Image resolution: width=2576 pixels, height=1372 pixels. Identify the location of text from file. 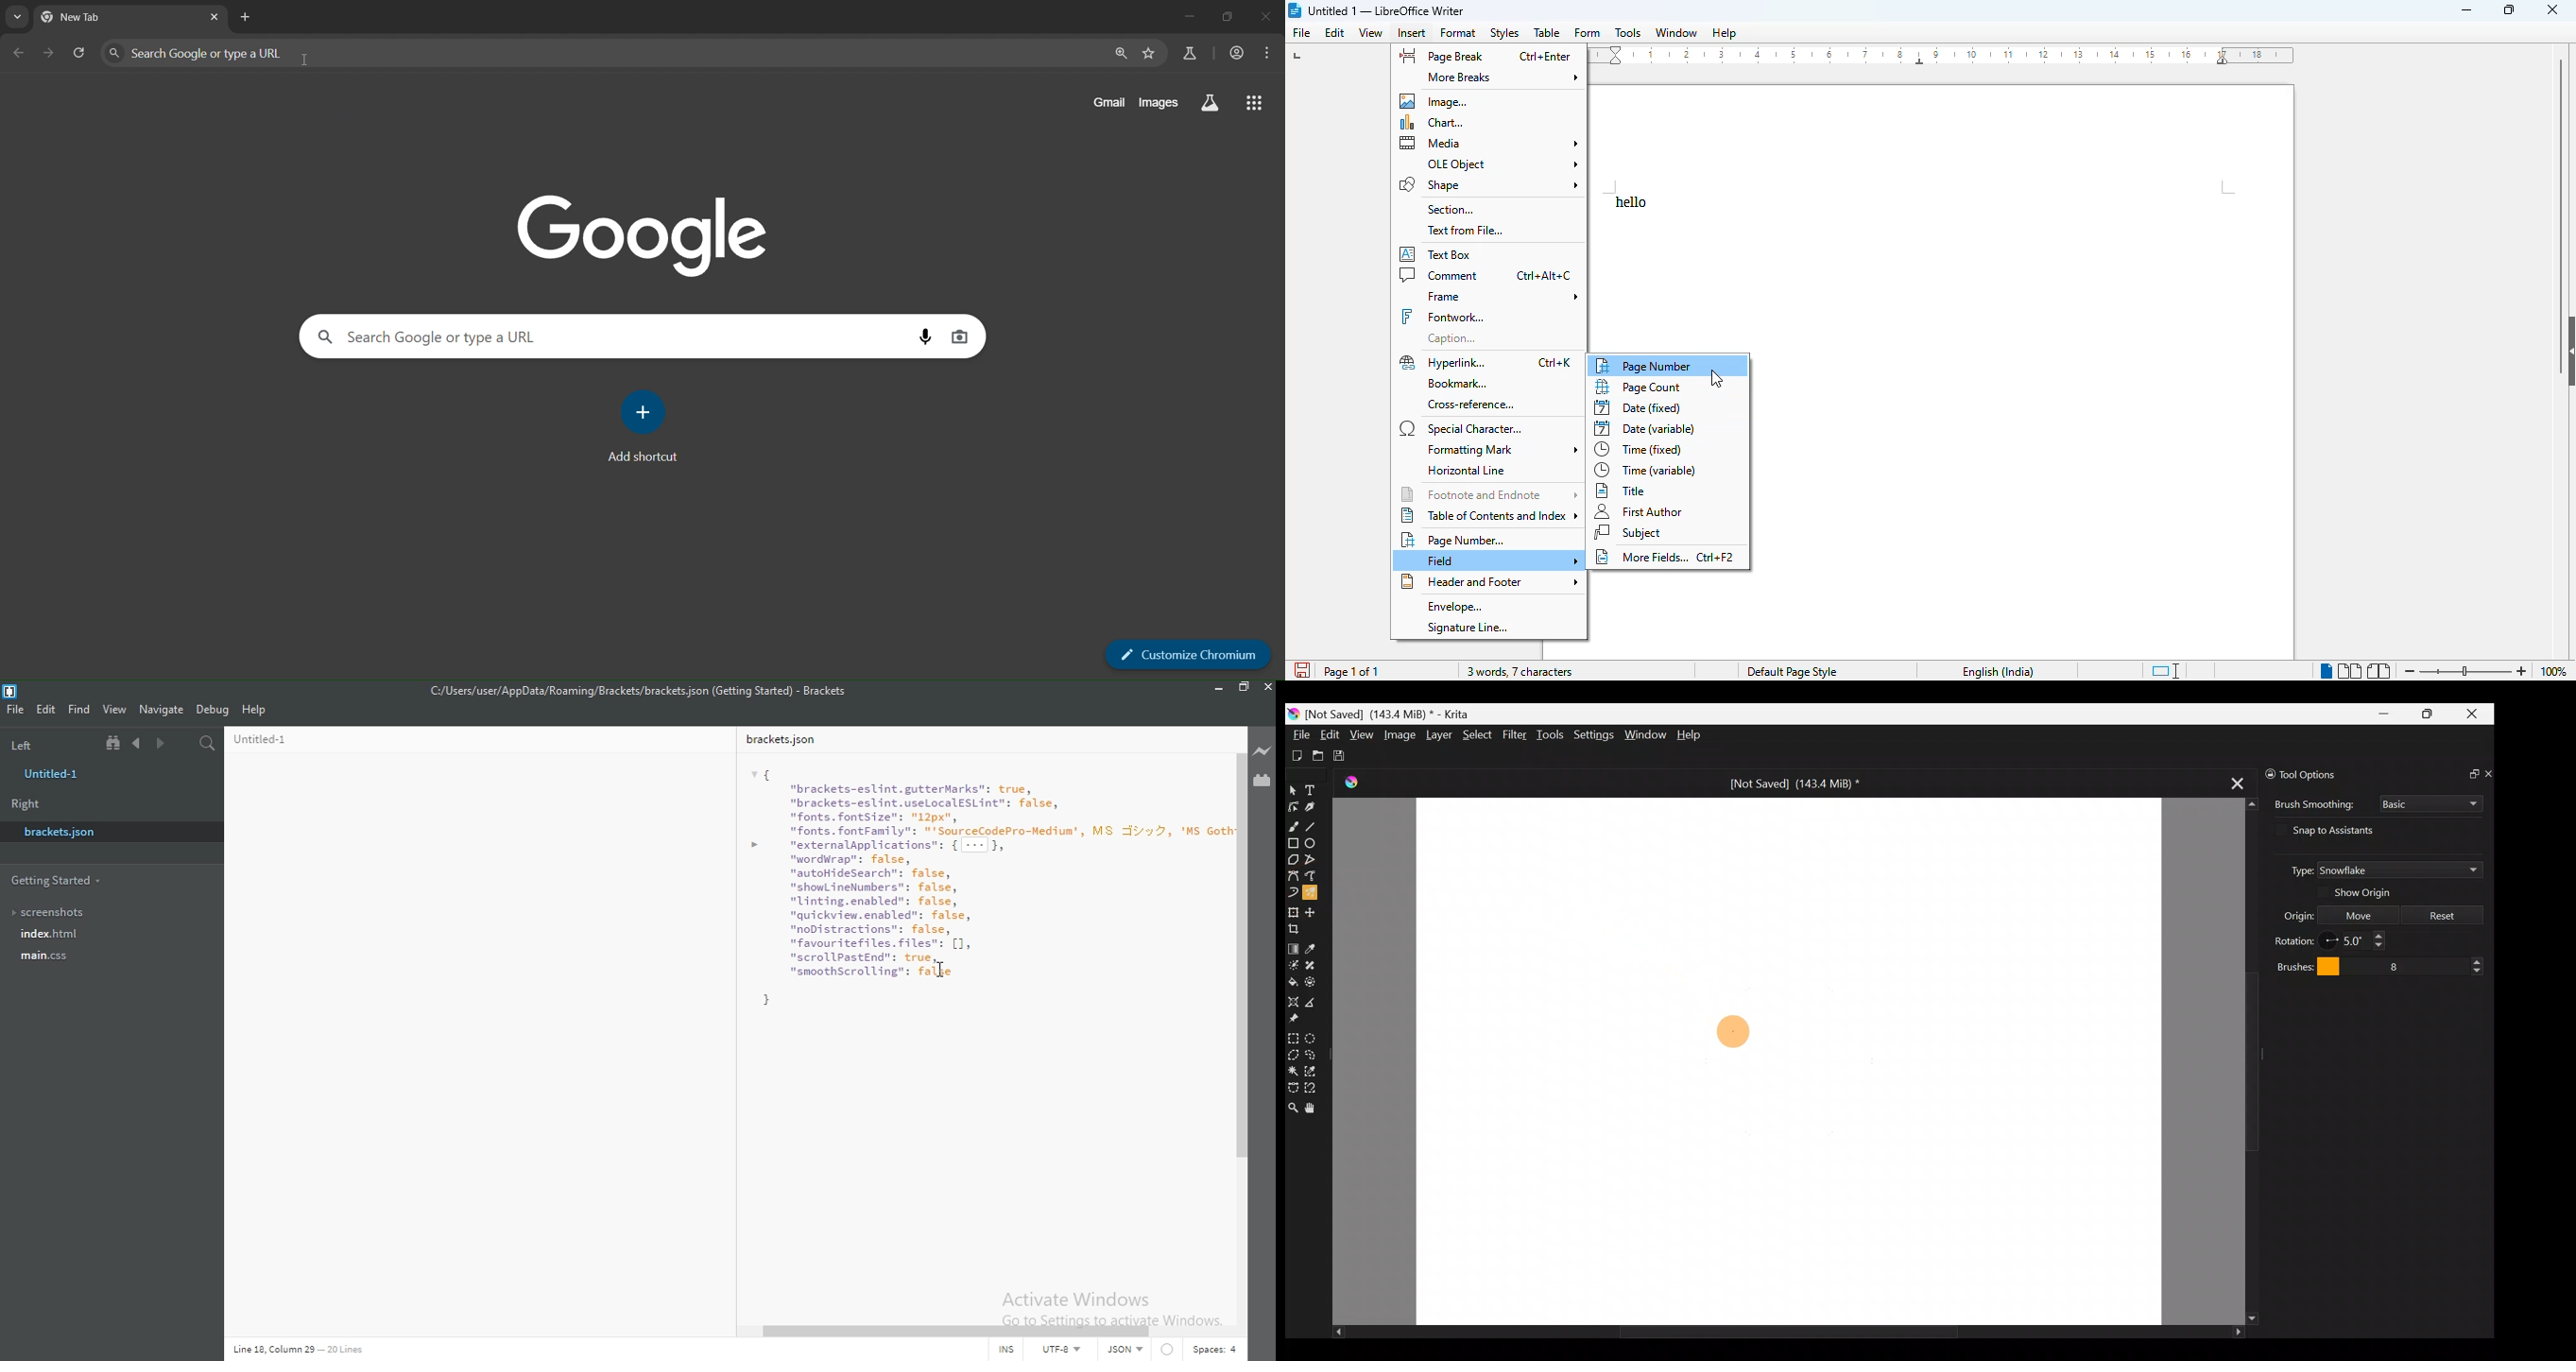
(1466, 230).